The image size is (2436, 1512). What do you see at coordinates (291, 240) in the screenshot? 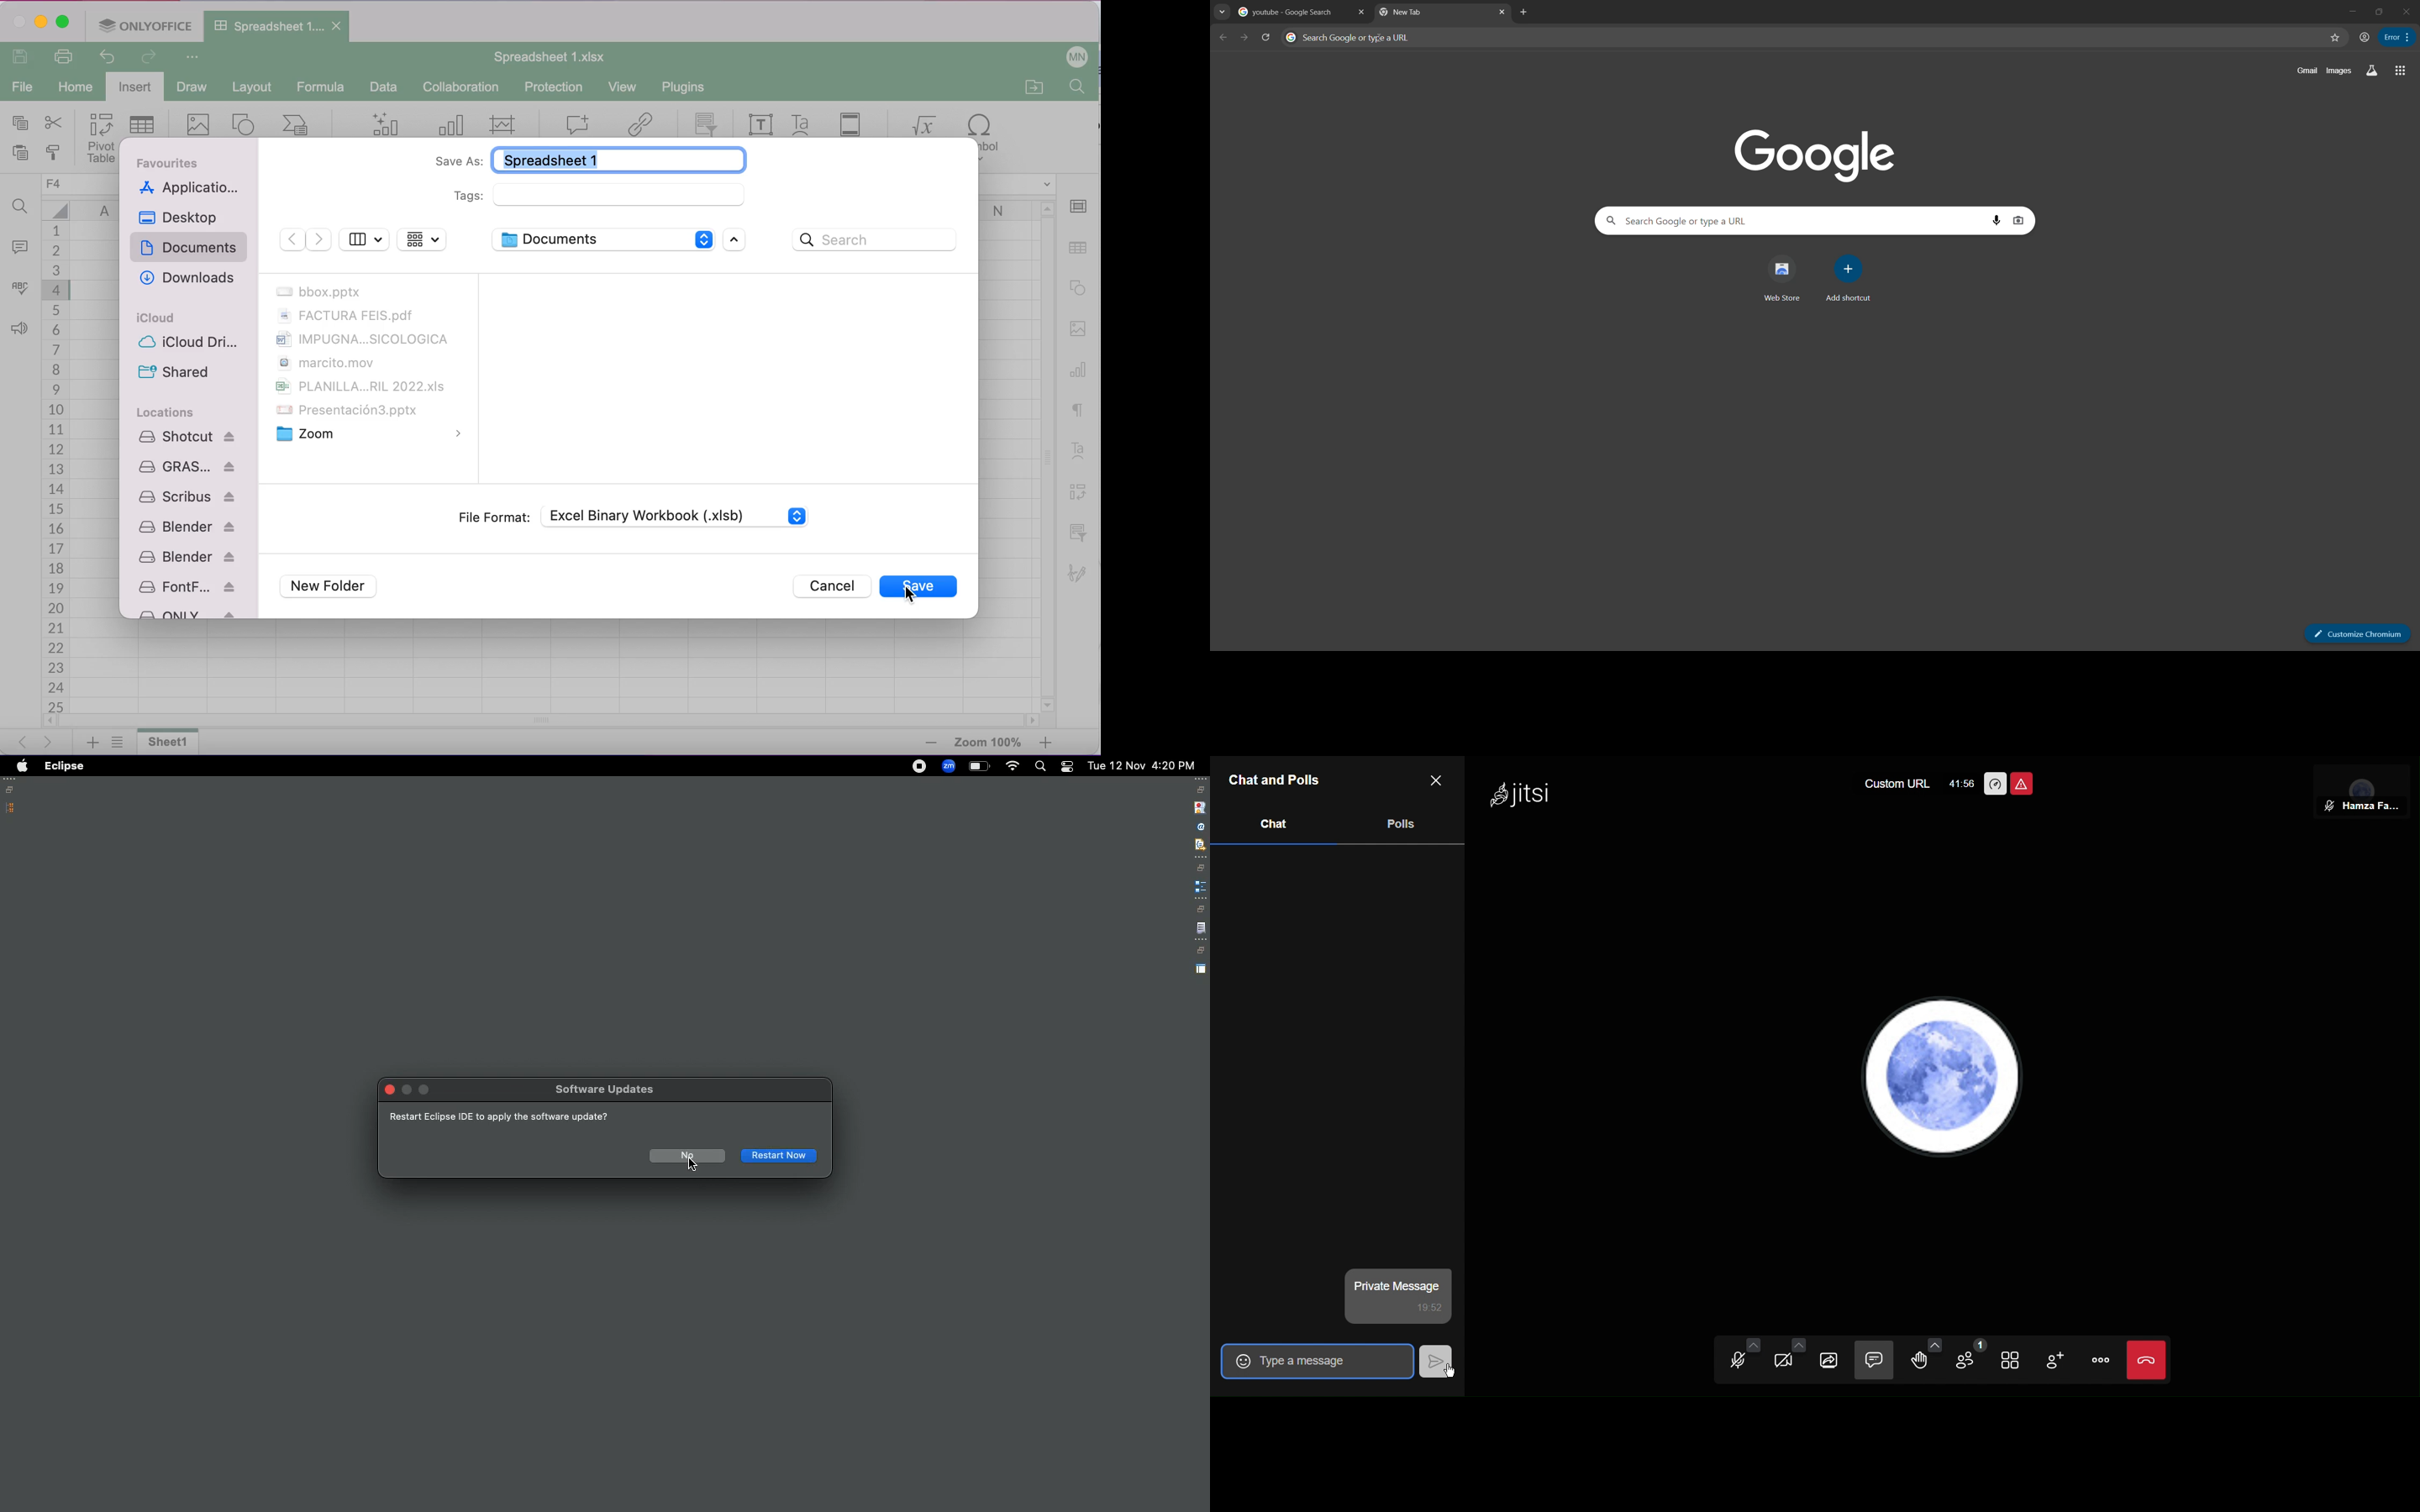
I see `previous` at bounding box center [291, 240].